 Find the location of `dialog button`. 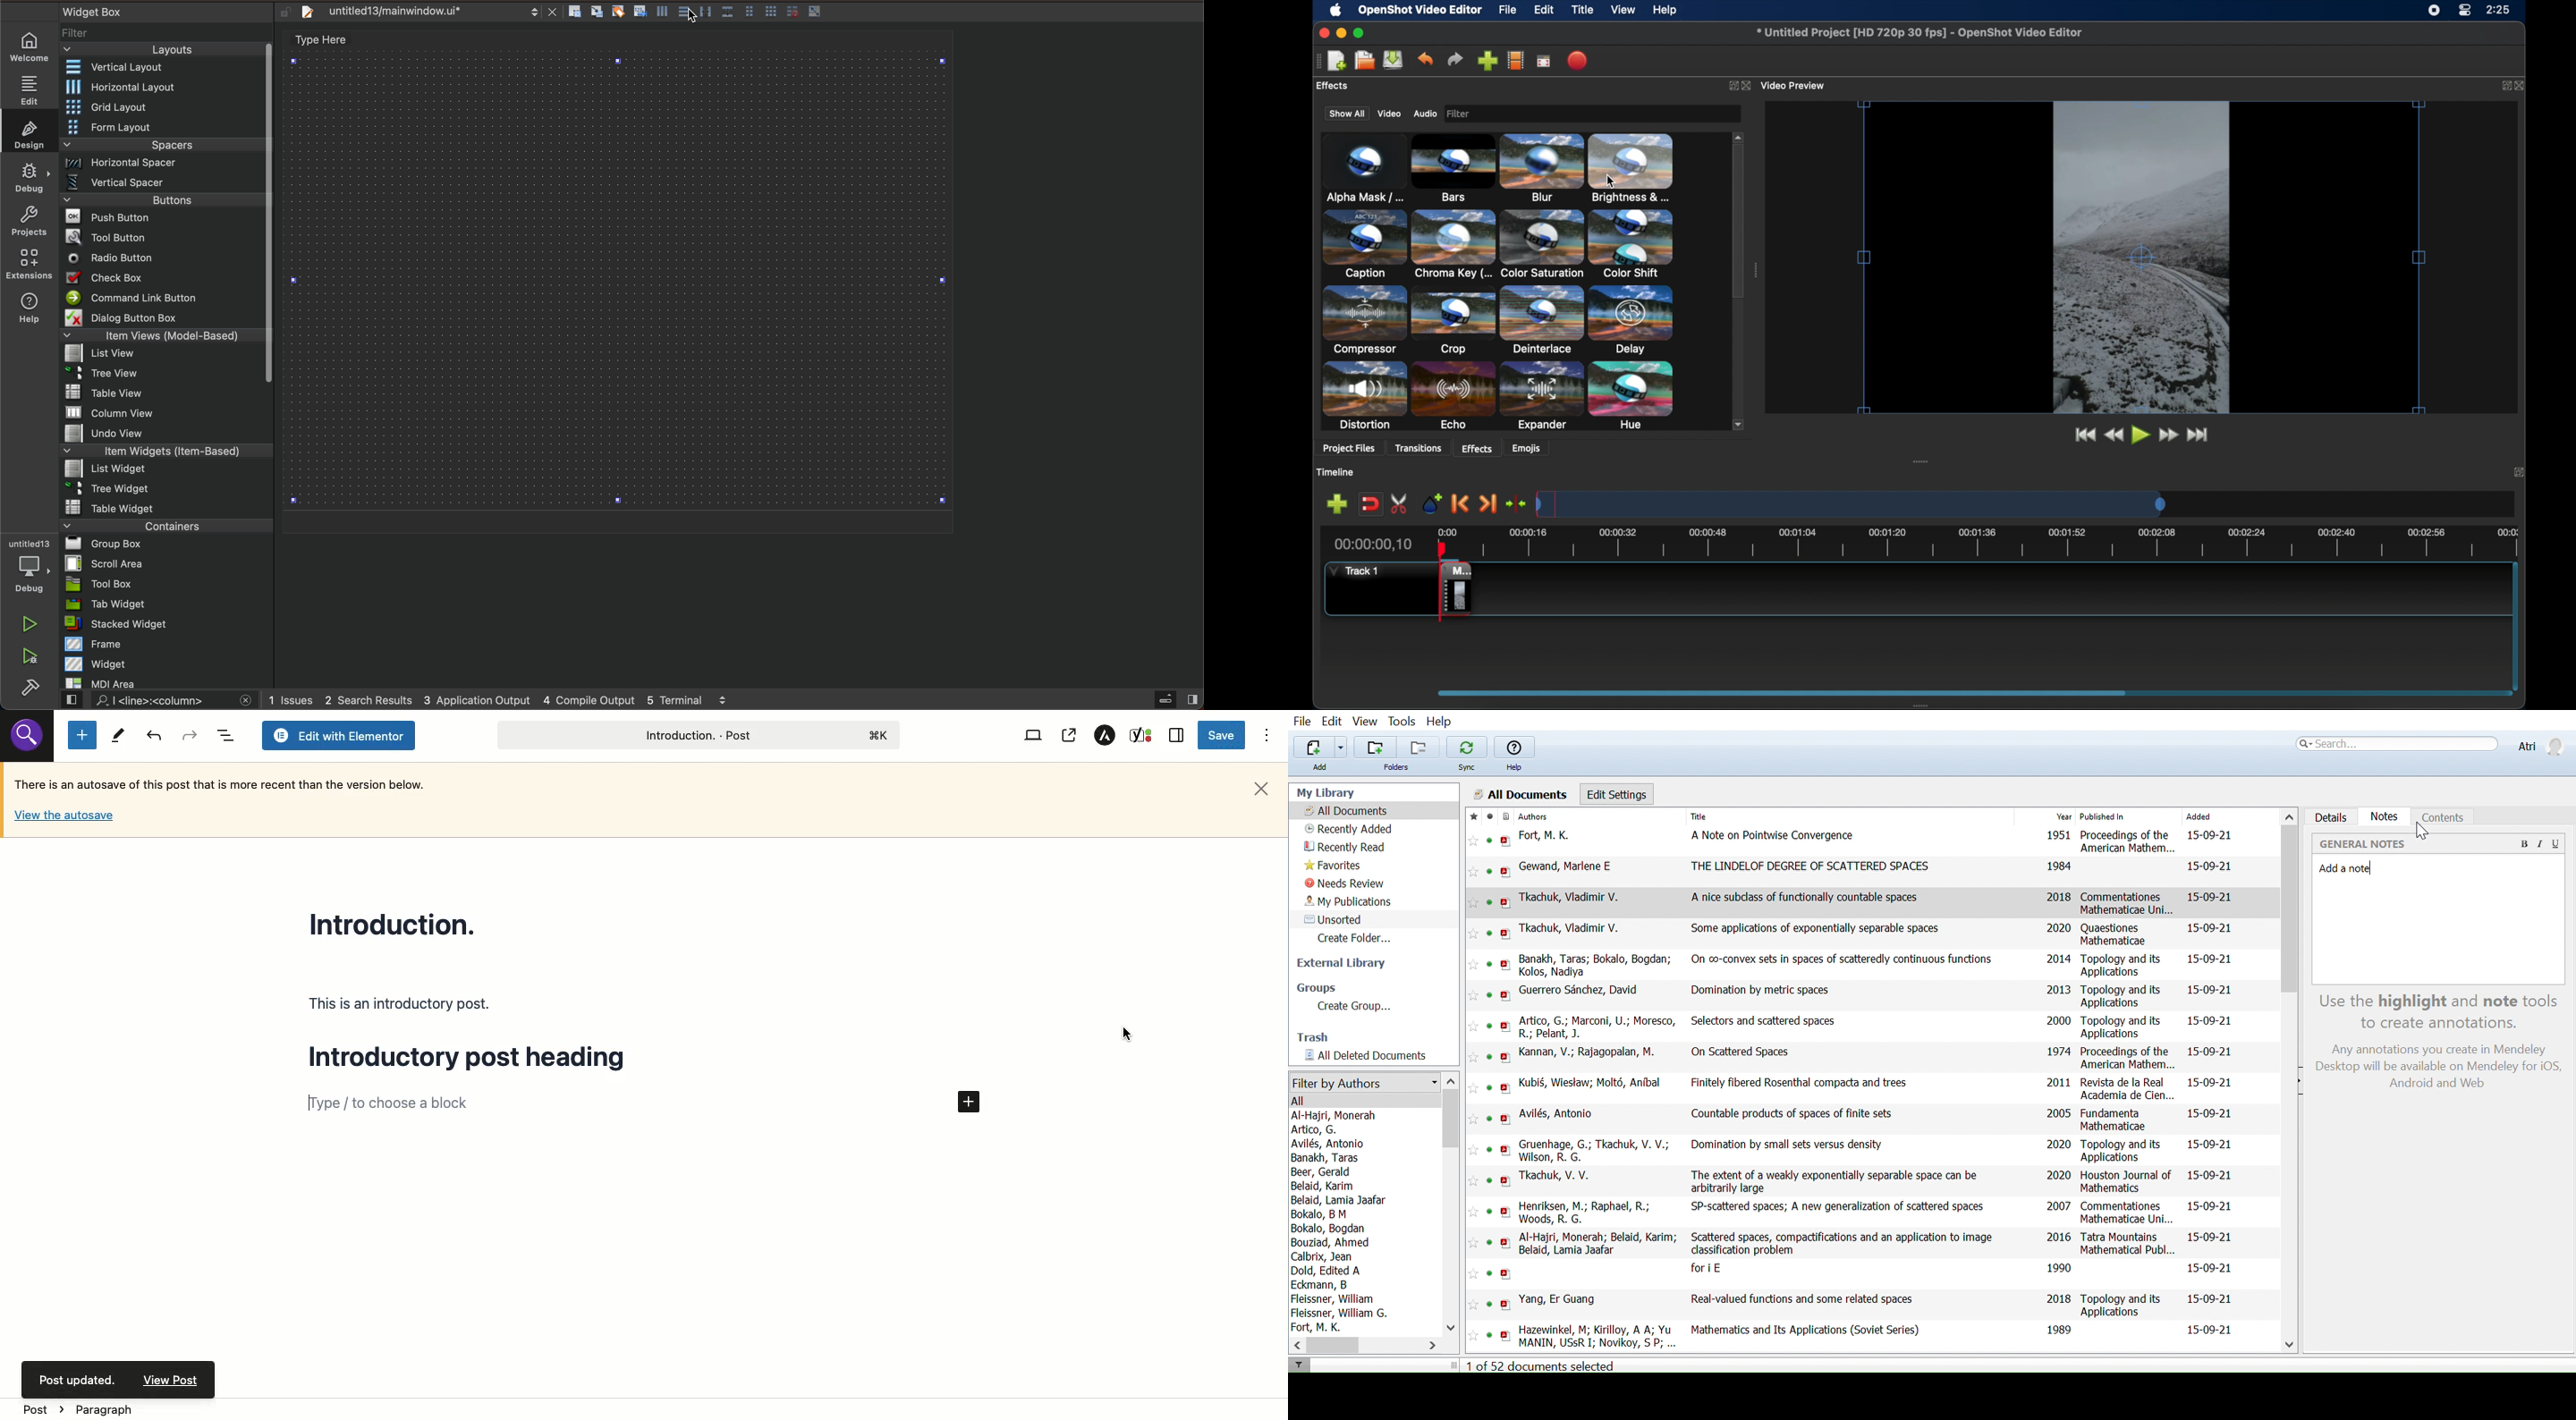

dialog button is located at coordinates (164, 317).